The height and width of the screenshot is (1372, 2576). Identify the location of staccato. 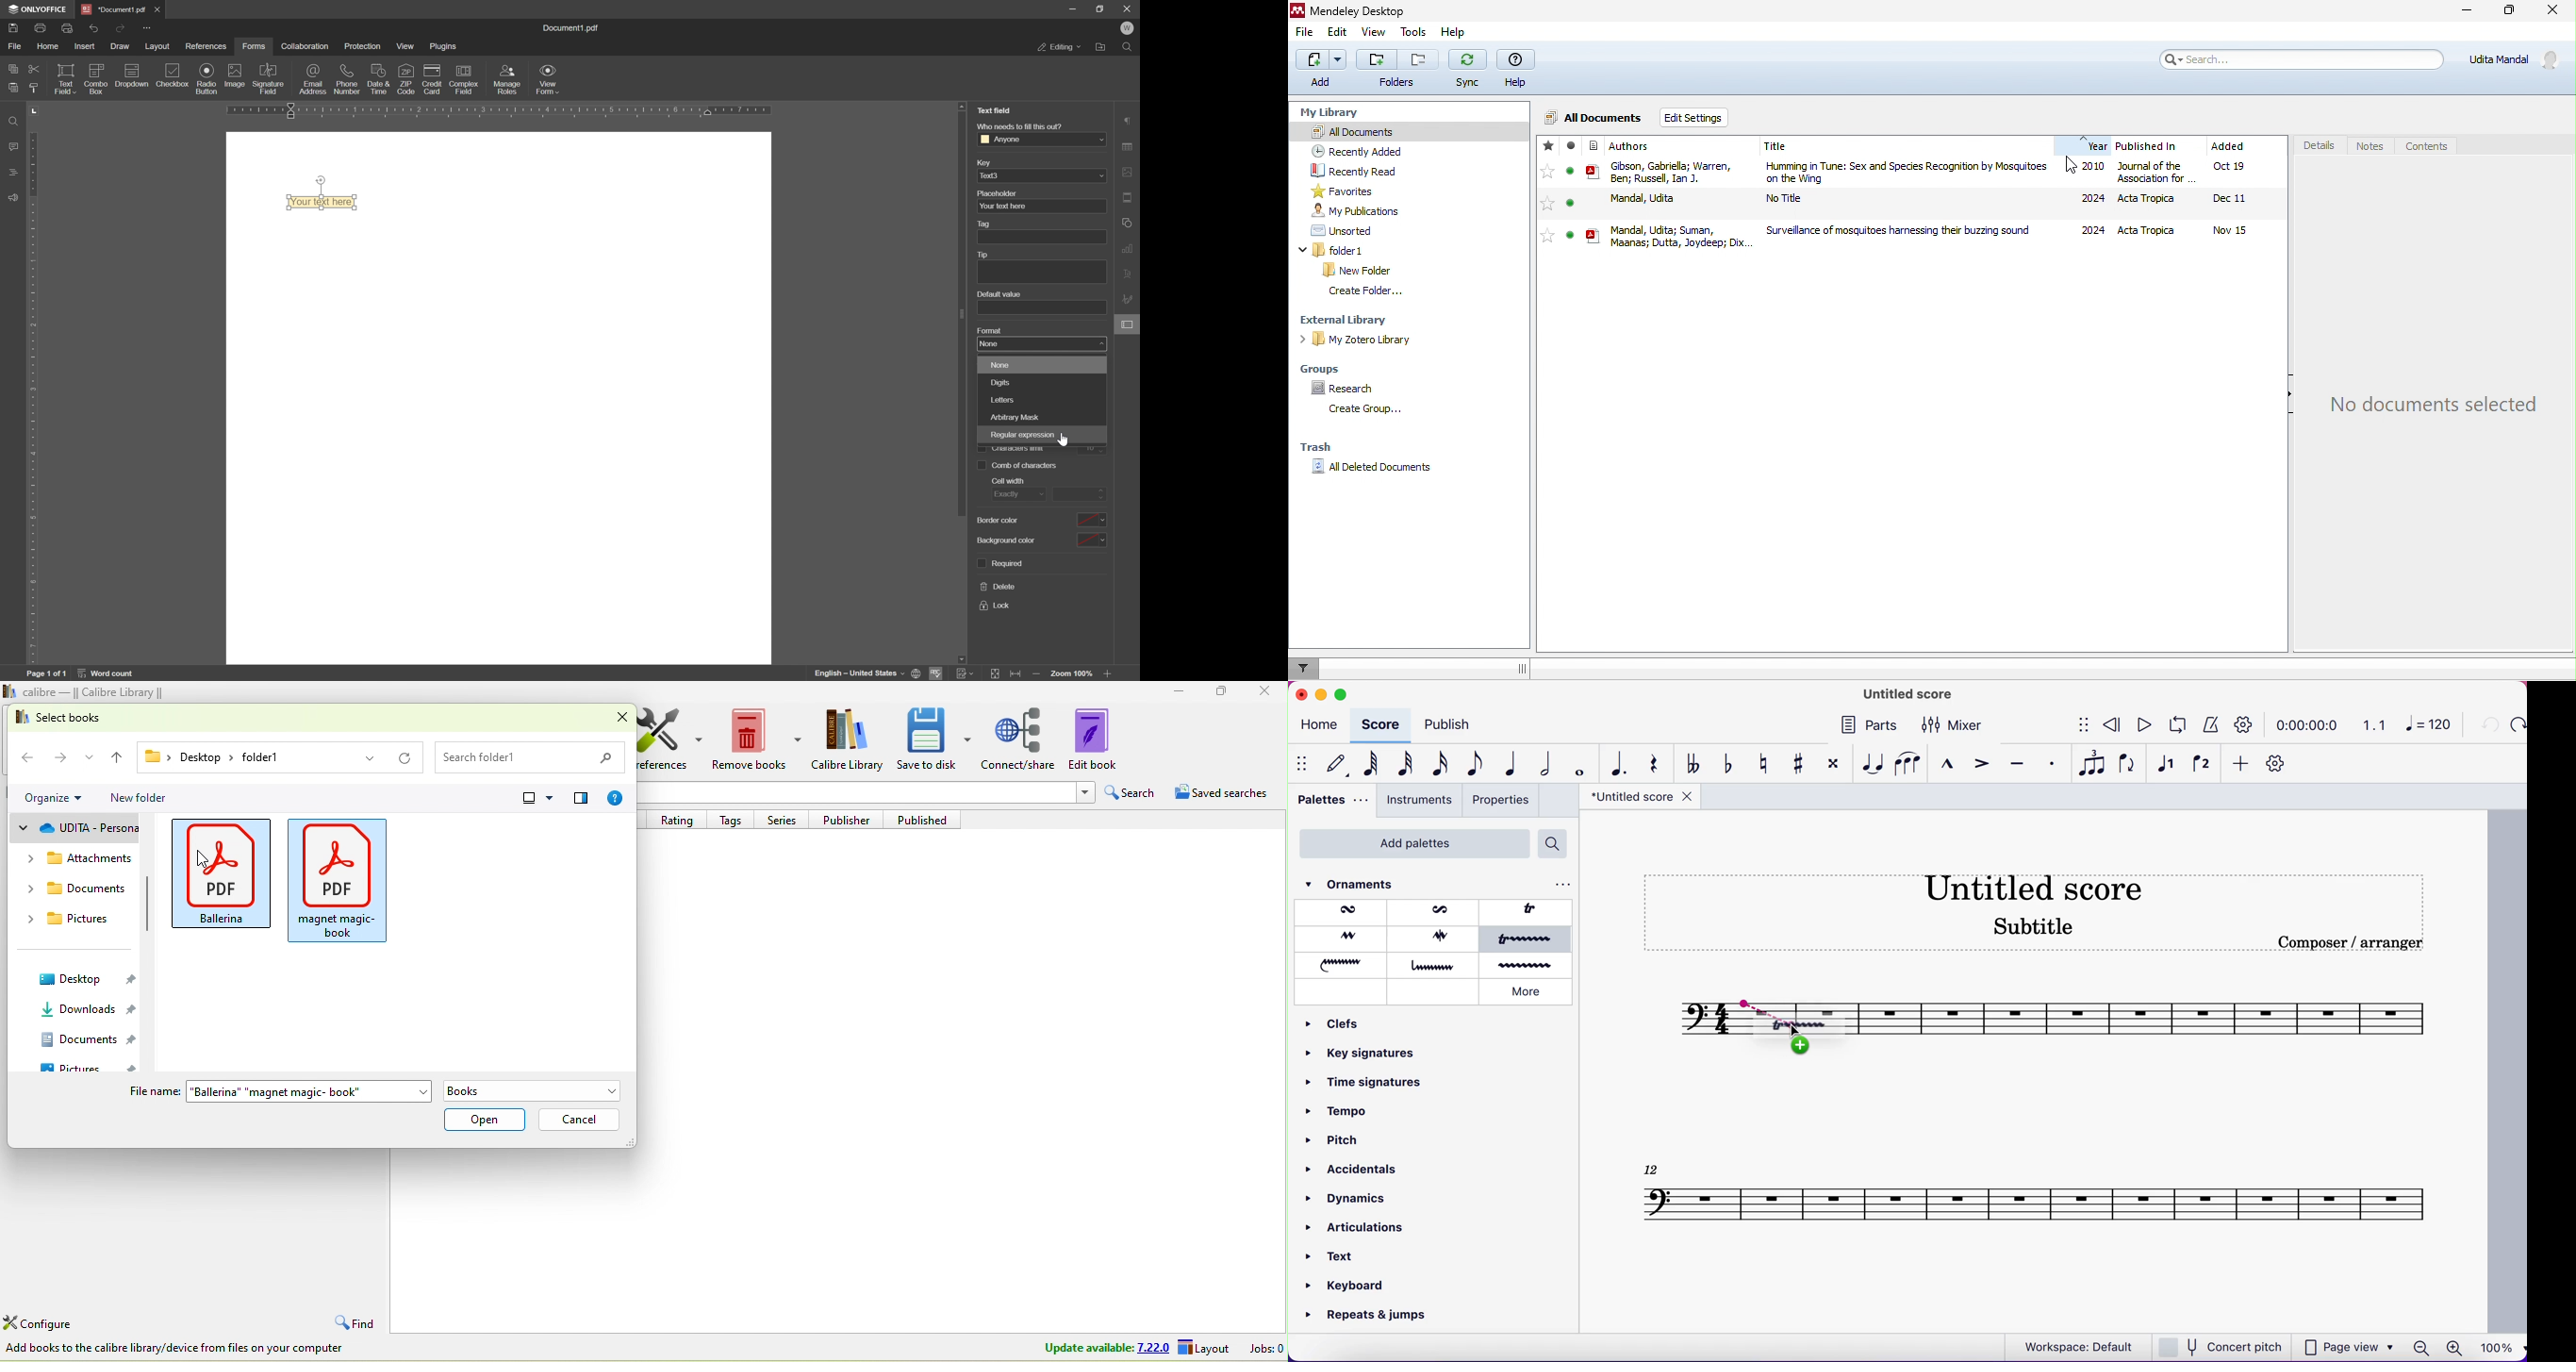
(2050, 763).